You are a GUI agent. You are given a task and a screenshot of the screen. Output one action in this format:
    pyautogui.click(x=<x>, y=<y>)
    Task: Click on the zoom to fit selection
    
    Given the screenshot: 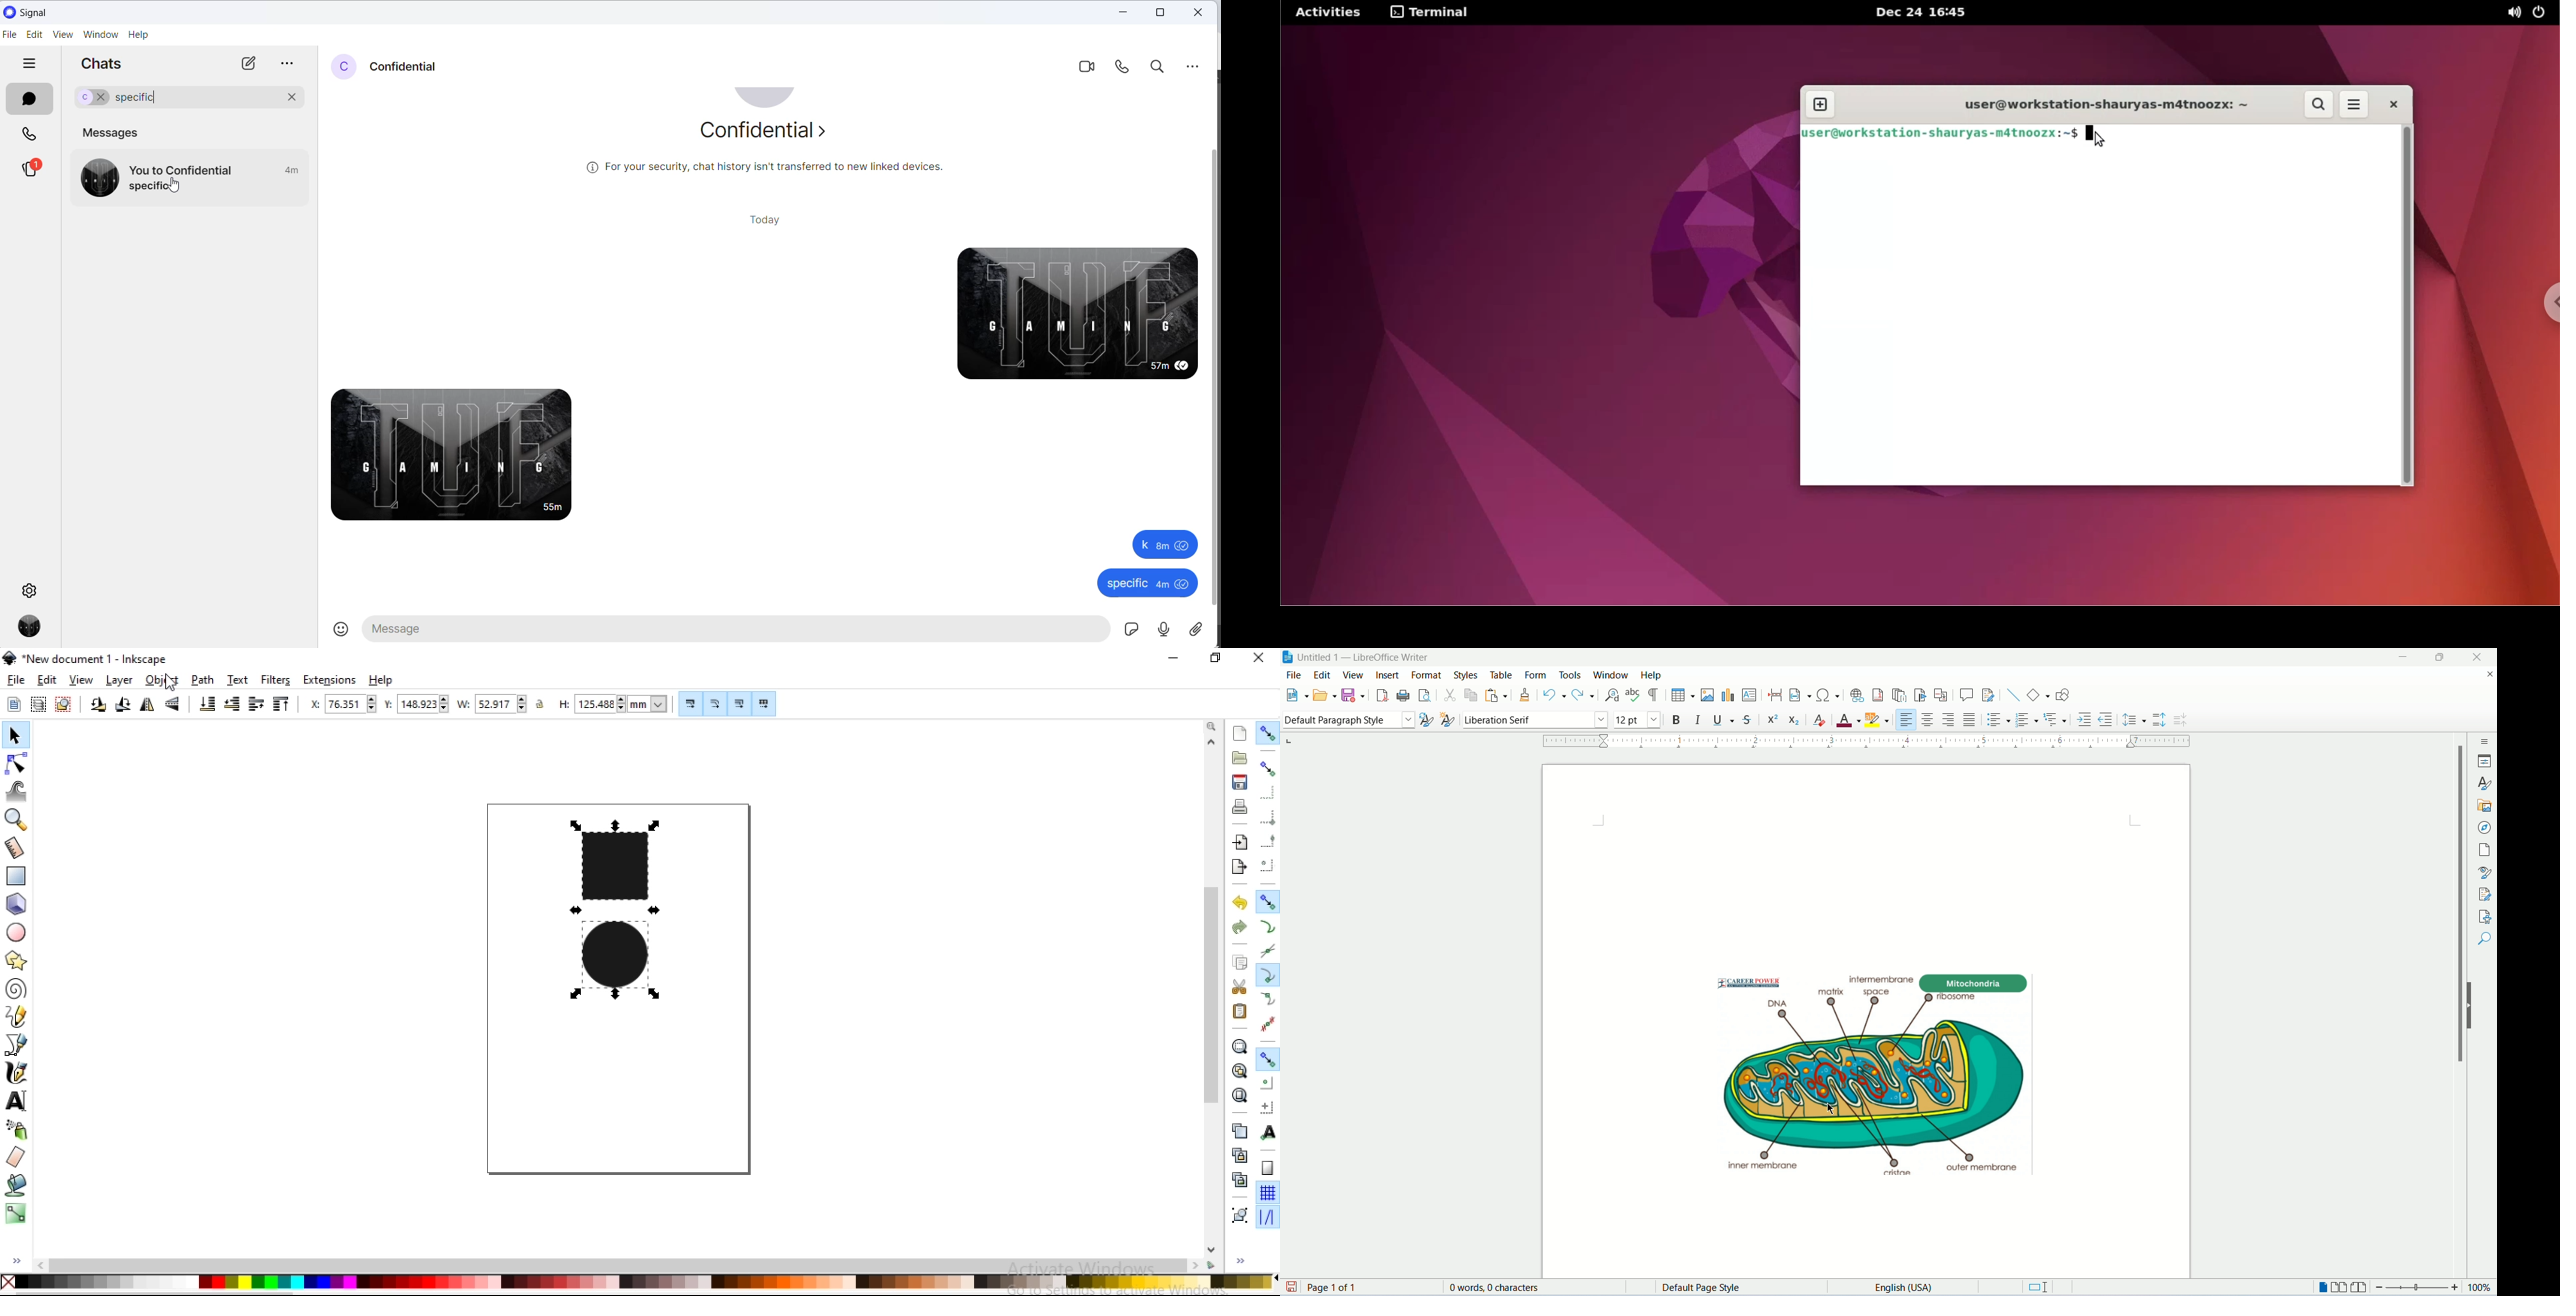 What is the action you would take?
    pyautogui.click(x=1239, y=1047)
    